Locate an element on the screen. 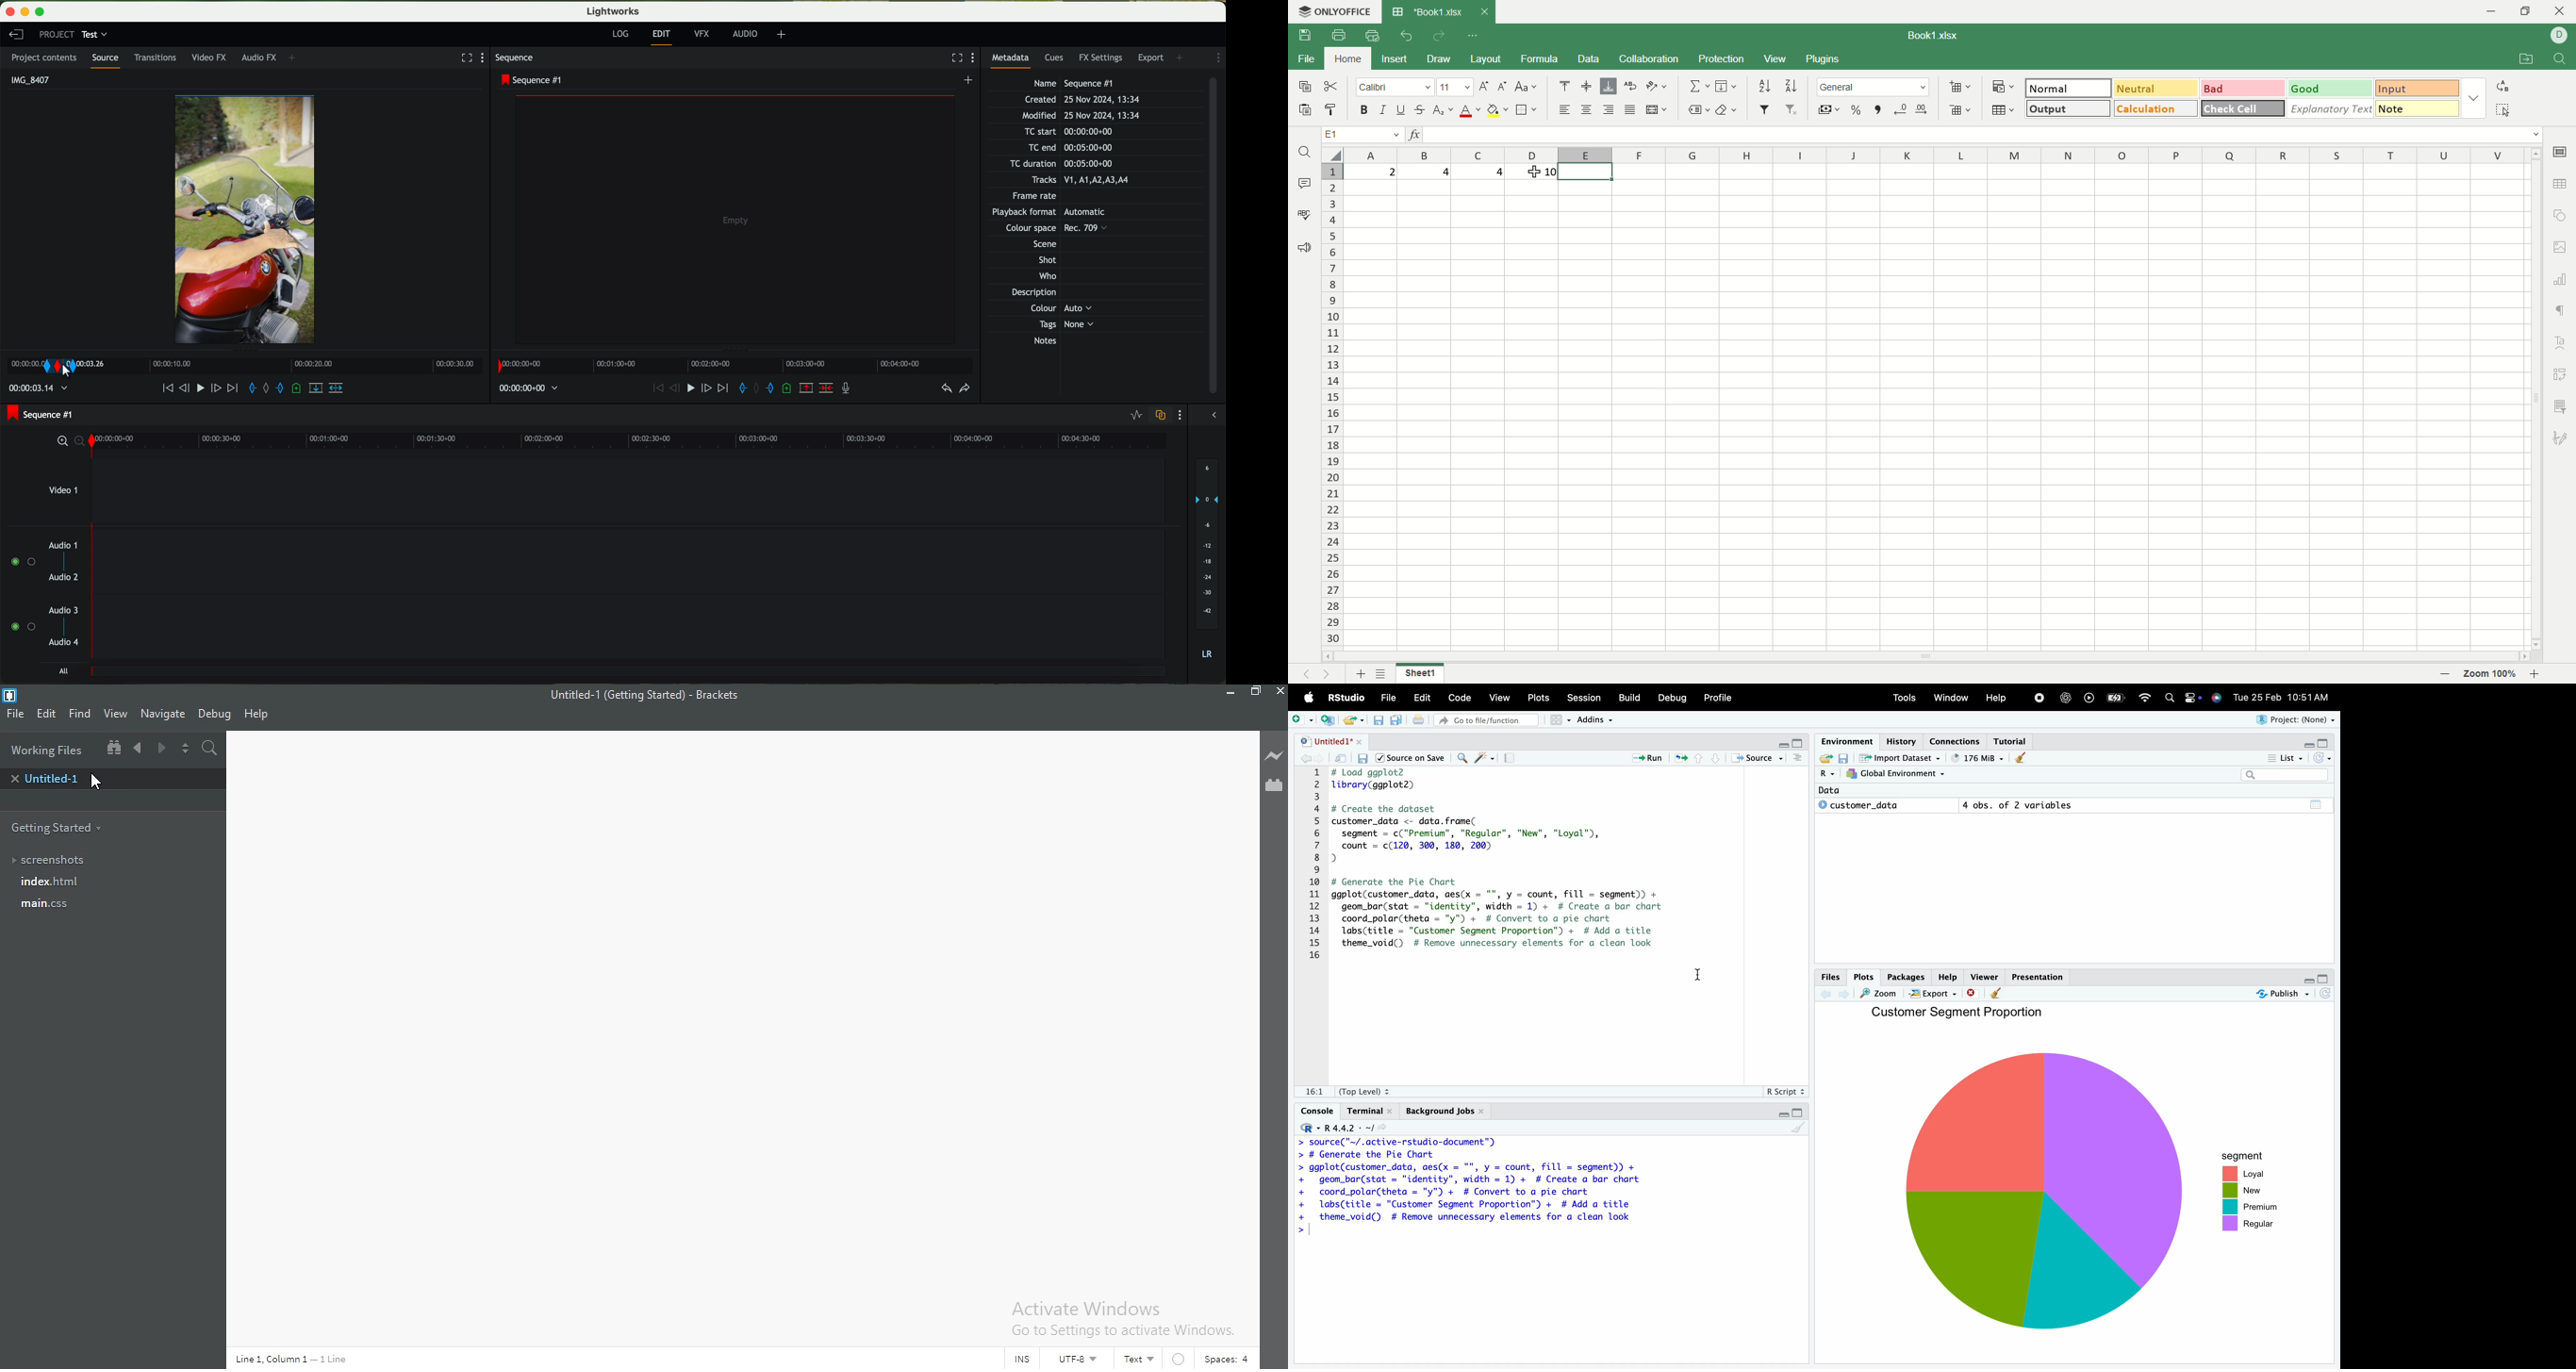 The height and width of the screenshot is (1372, 2576). pie chart is located at coordinates (2049, 1194).